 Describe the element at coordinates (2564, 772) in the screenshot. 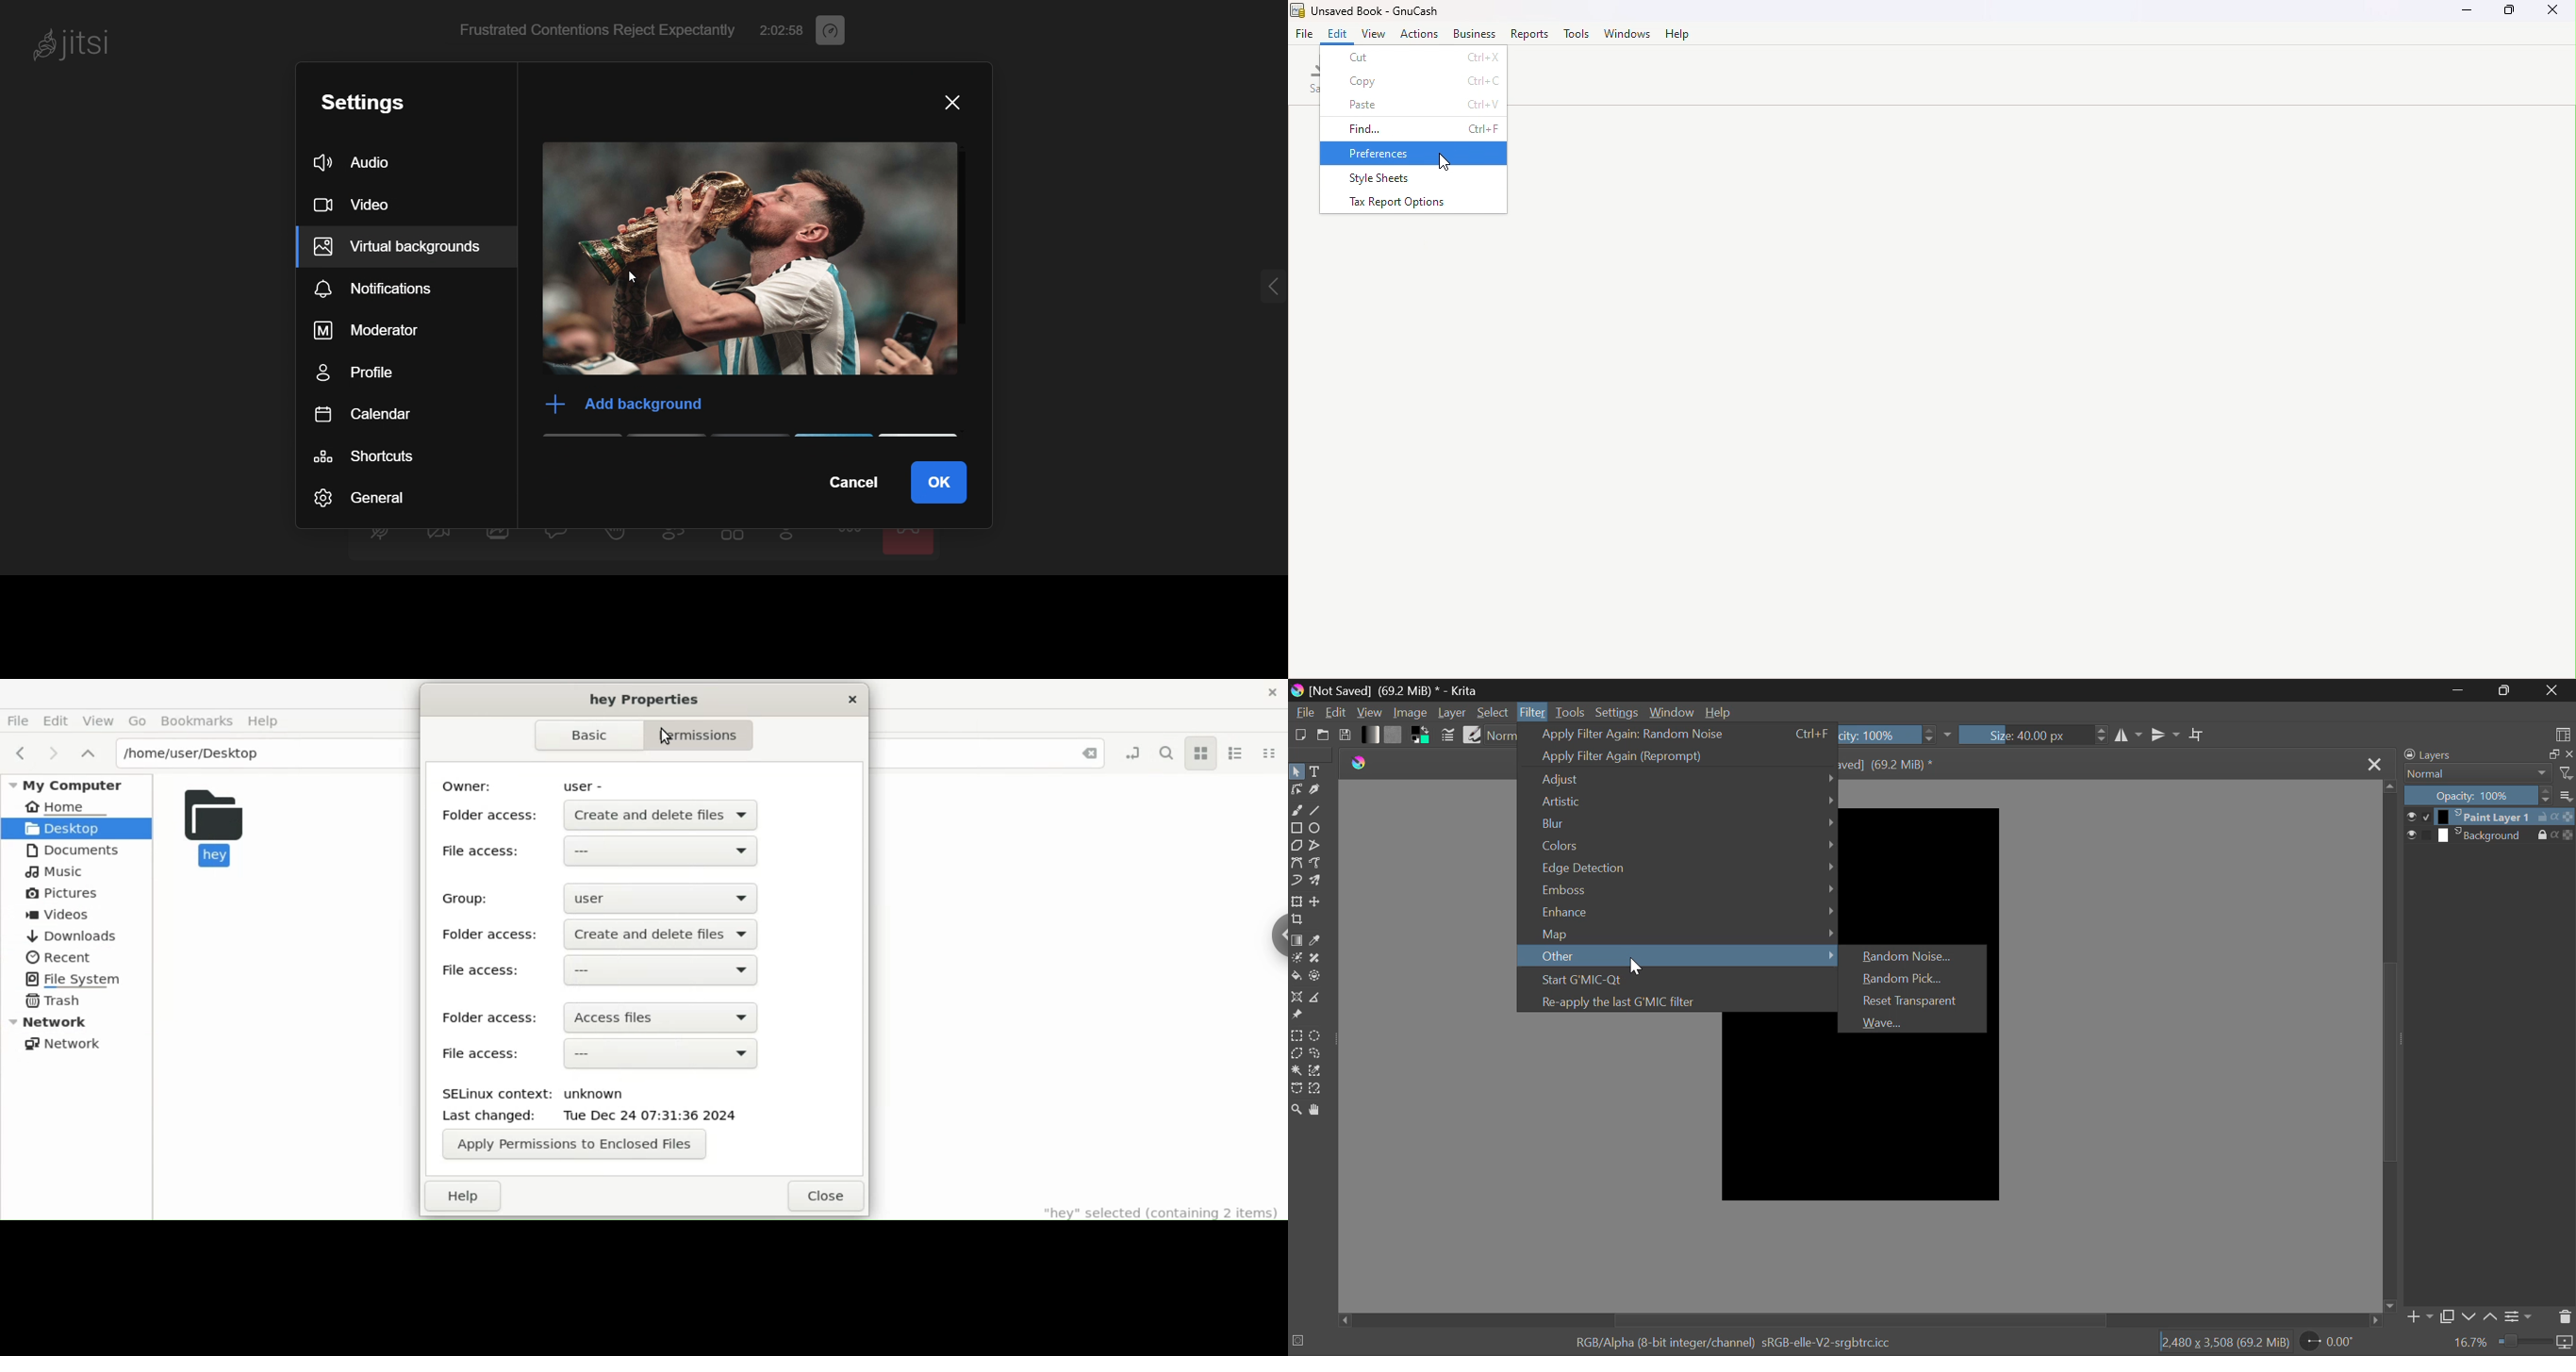

I see `filter` at that location.